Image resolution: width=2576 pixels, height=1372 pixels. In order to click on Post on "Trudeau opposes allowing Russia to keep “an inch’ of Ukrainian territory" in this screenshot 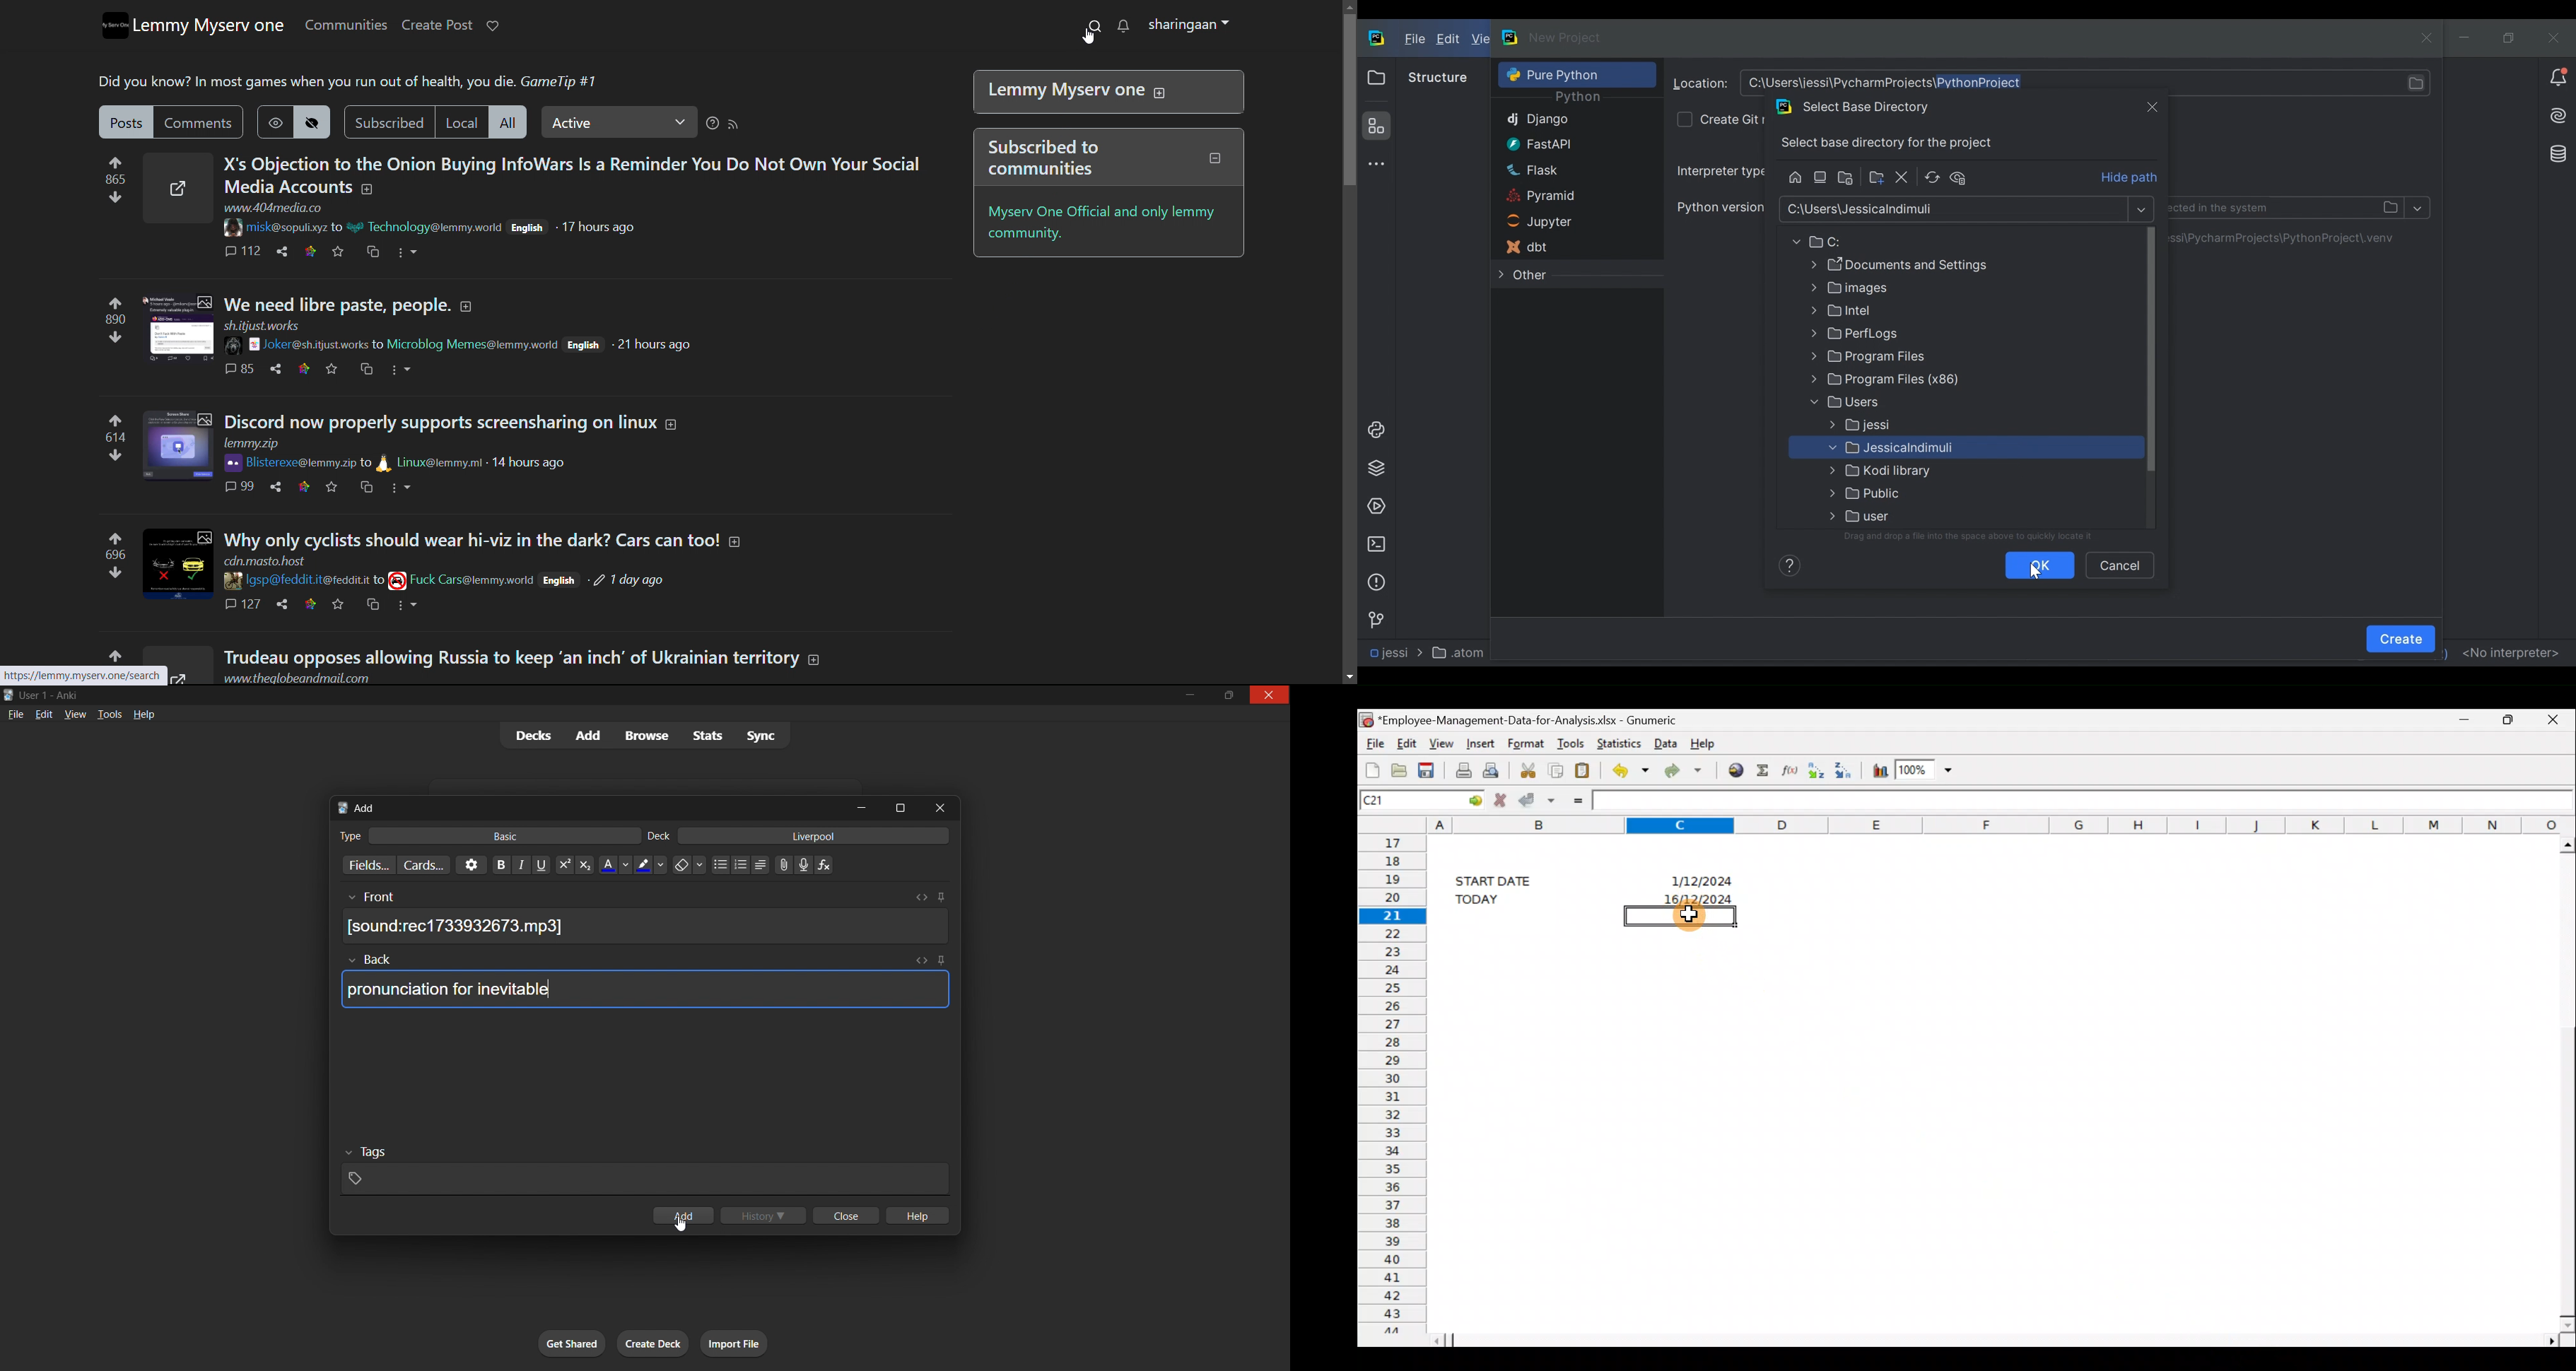, I will do `click(522, 658)`.